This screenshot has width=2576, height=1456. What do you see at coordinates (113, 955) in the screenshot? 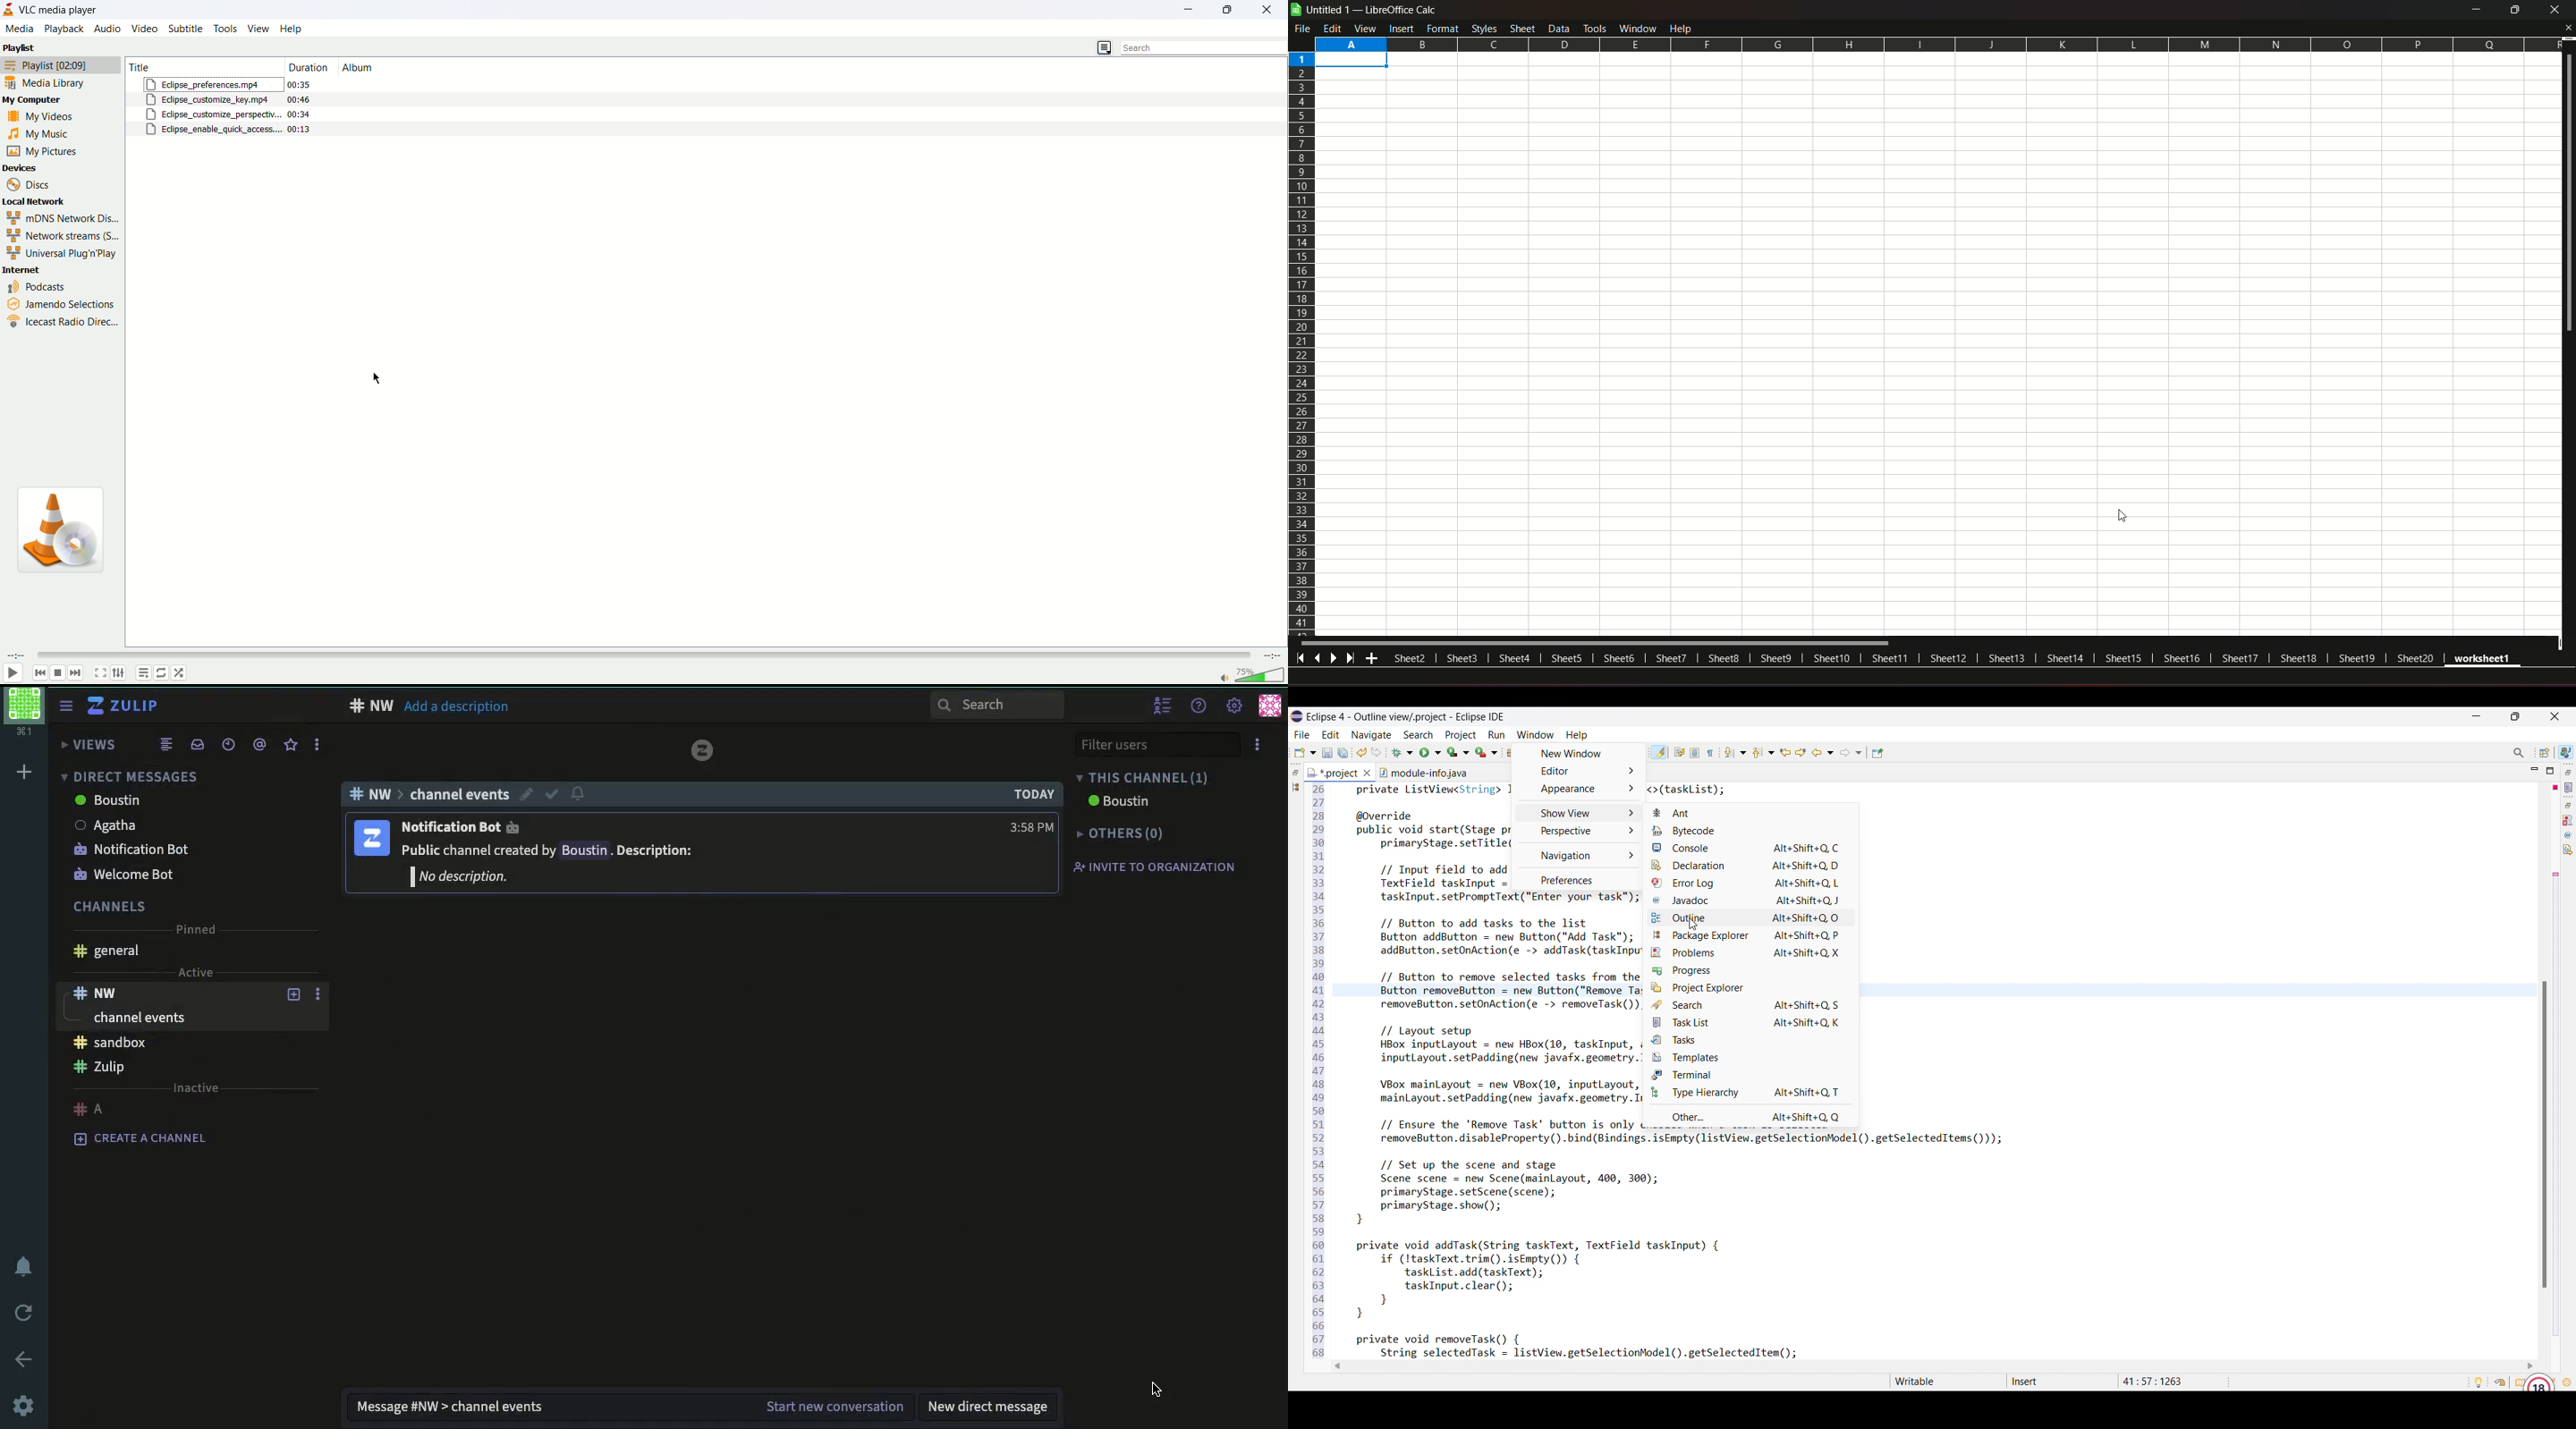
I see `general` at bounding box center [113, 955].